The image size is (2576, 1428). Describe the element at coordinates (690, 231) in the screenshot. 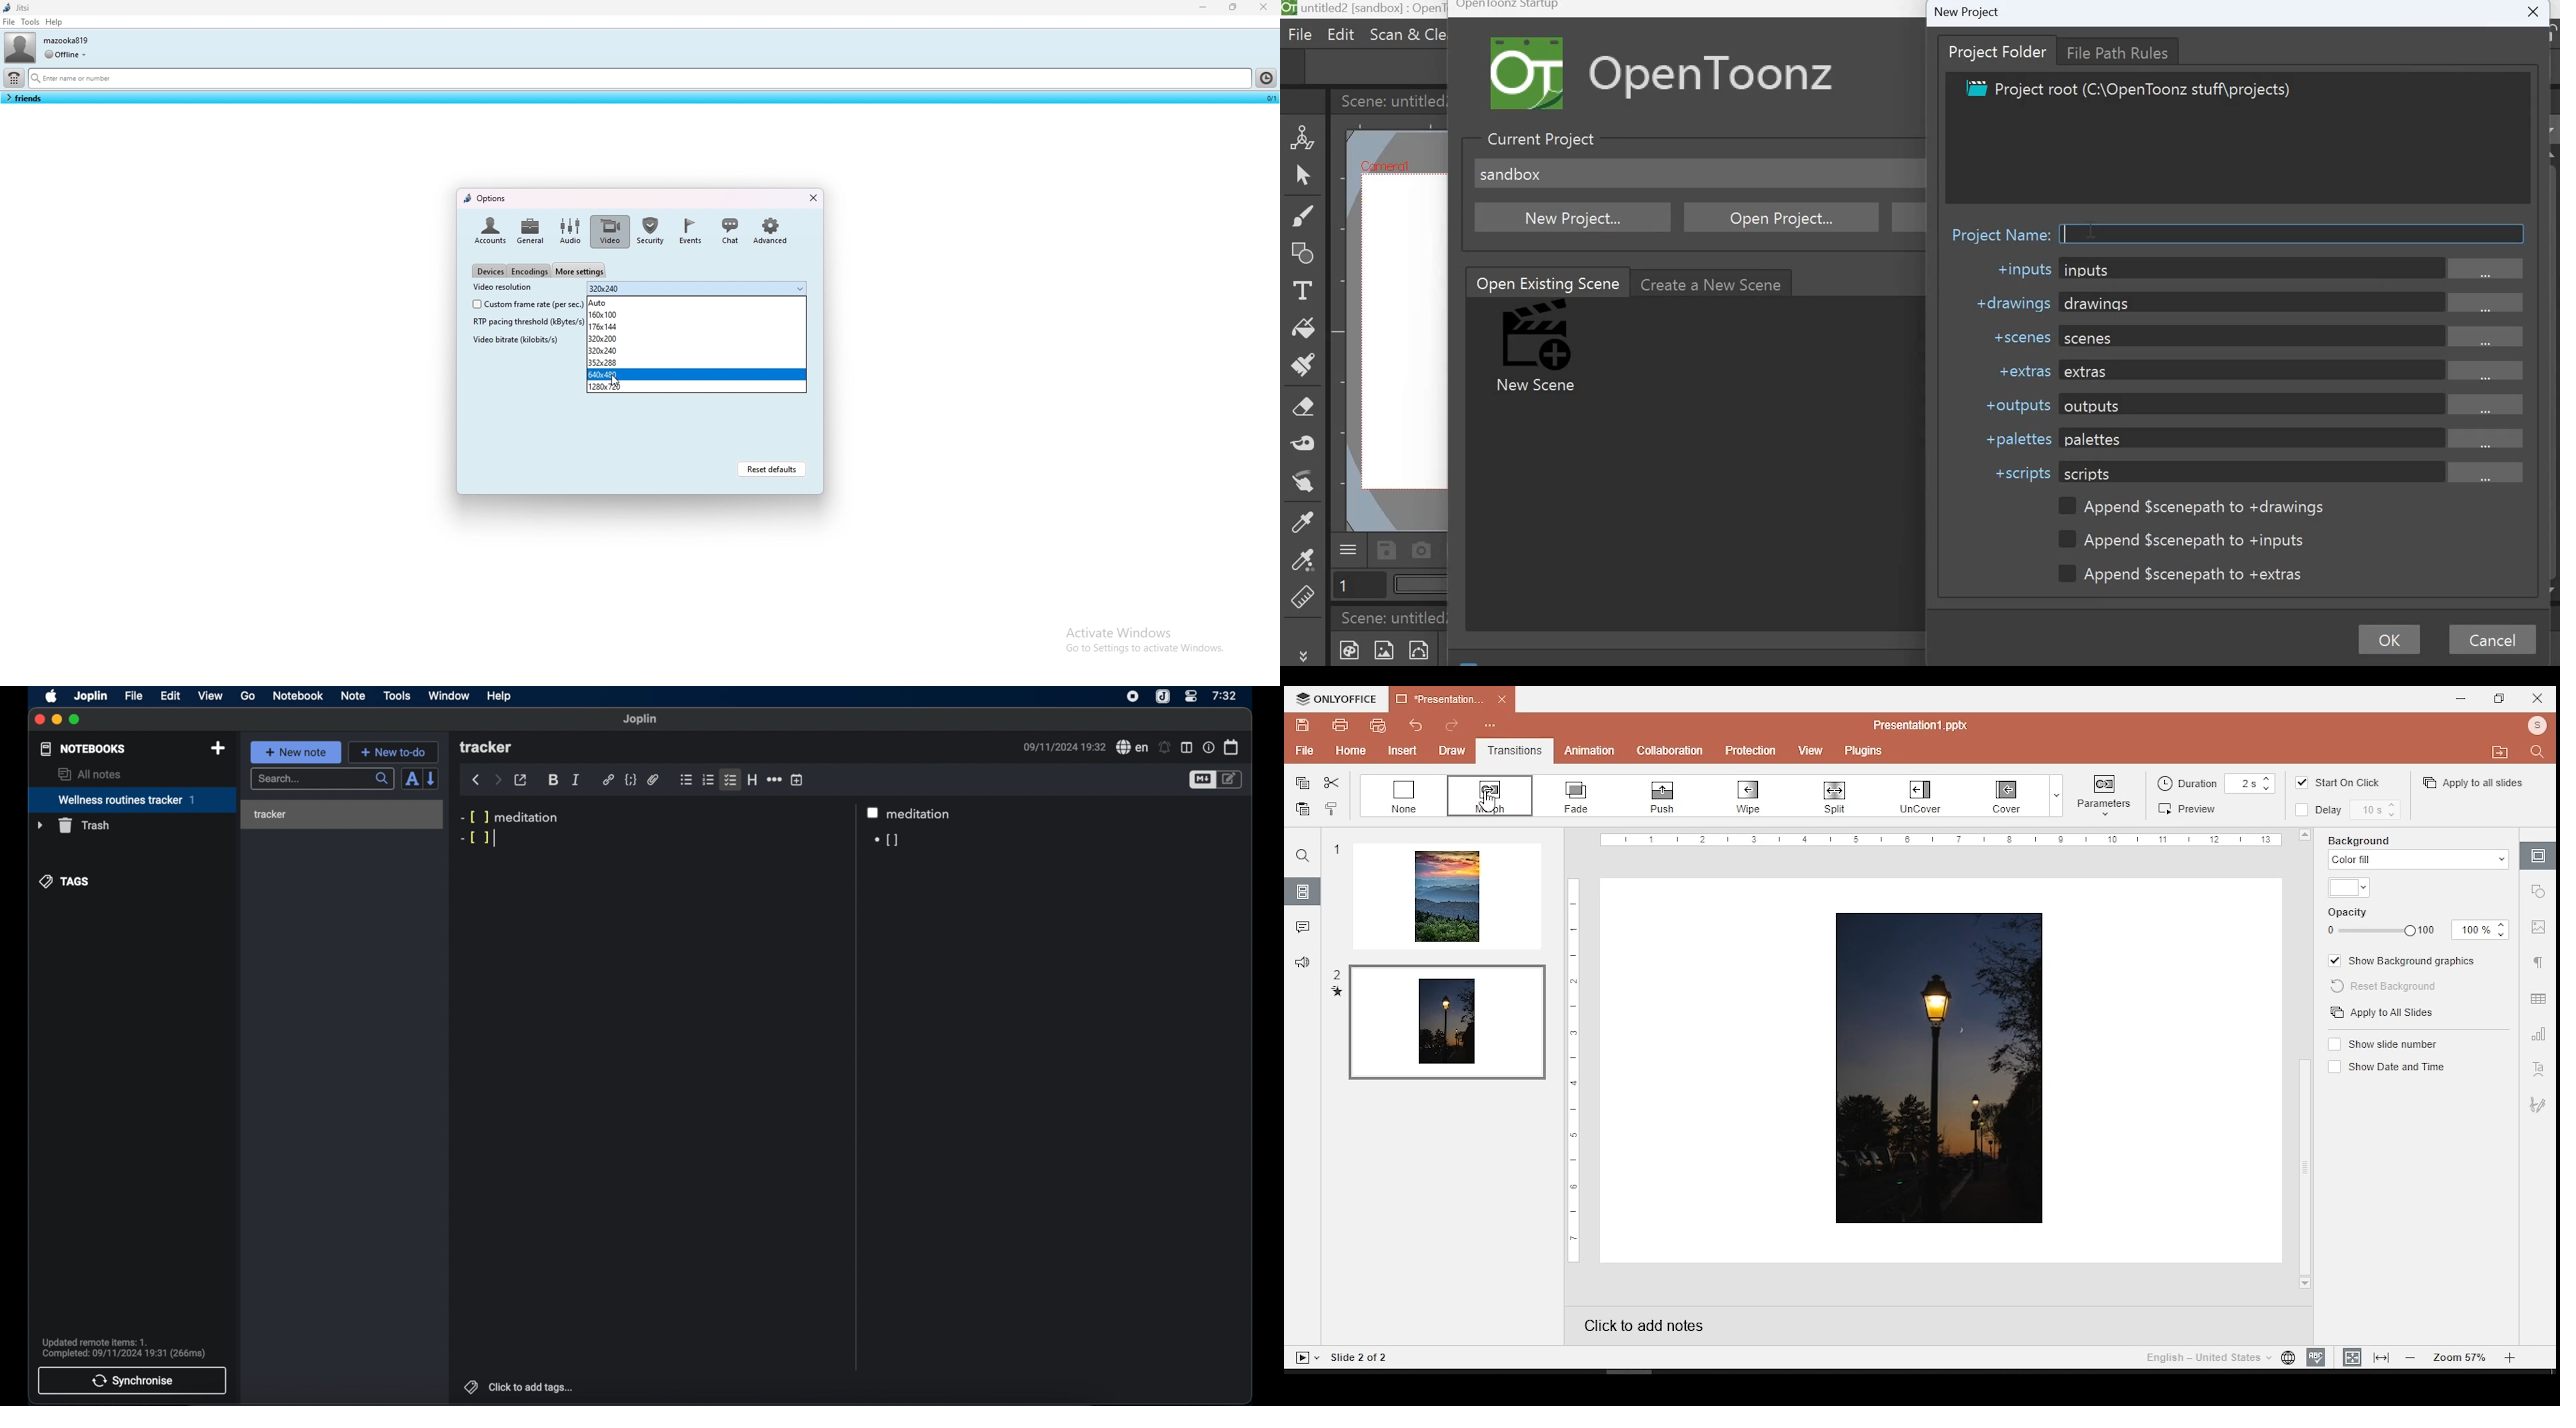

I see `Events` at that location.